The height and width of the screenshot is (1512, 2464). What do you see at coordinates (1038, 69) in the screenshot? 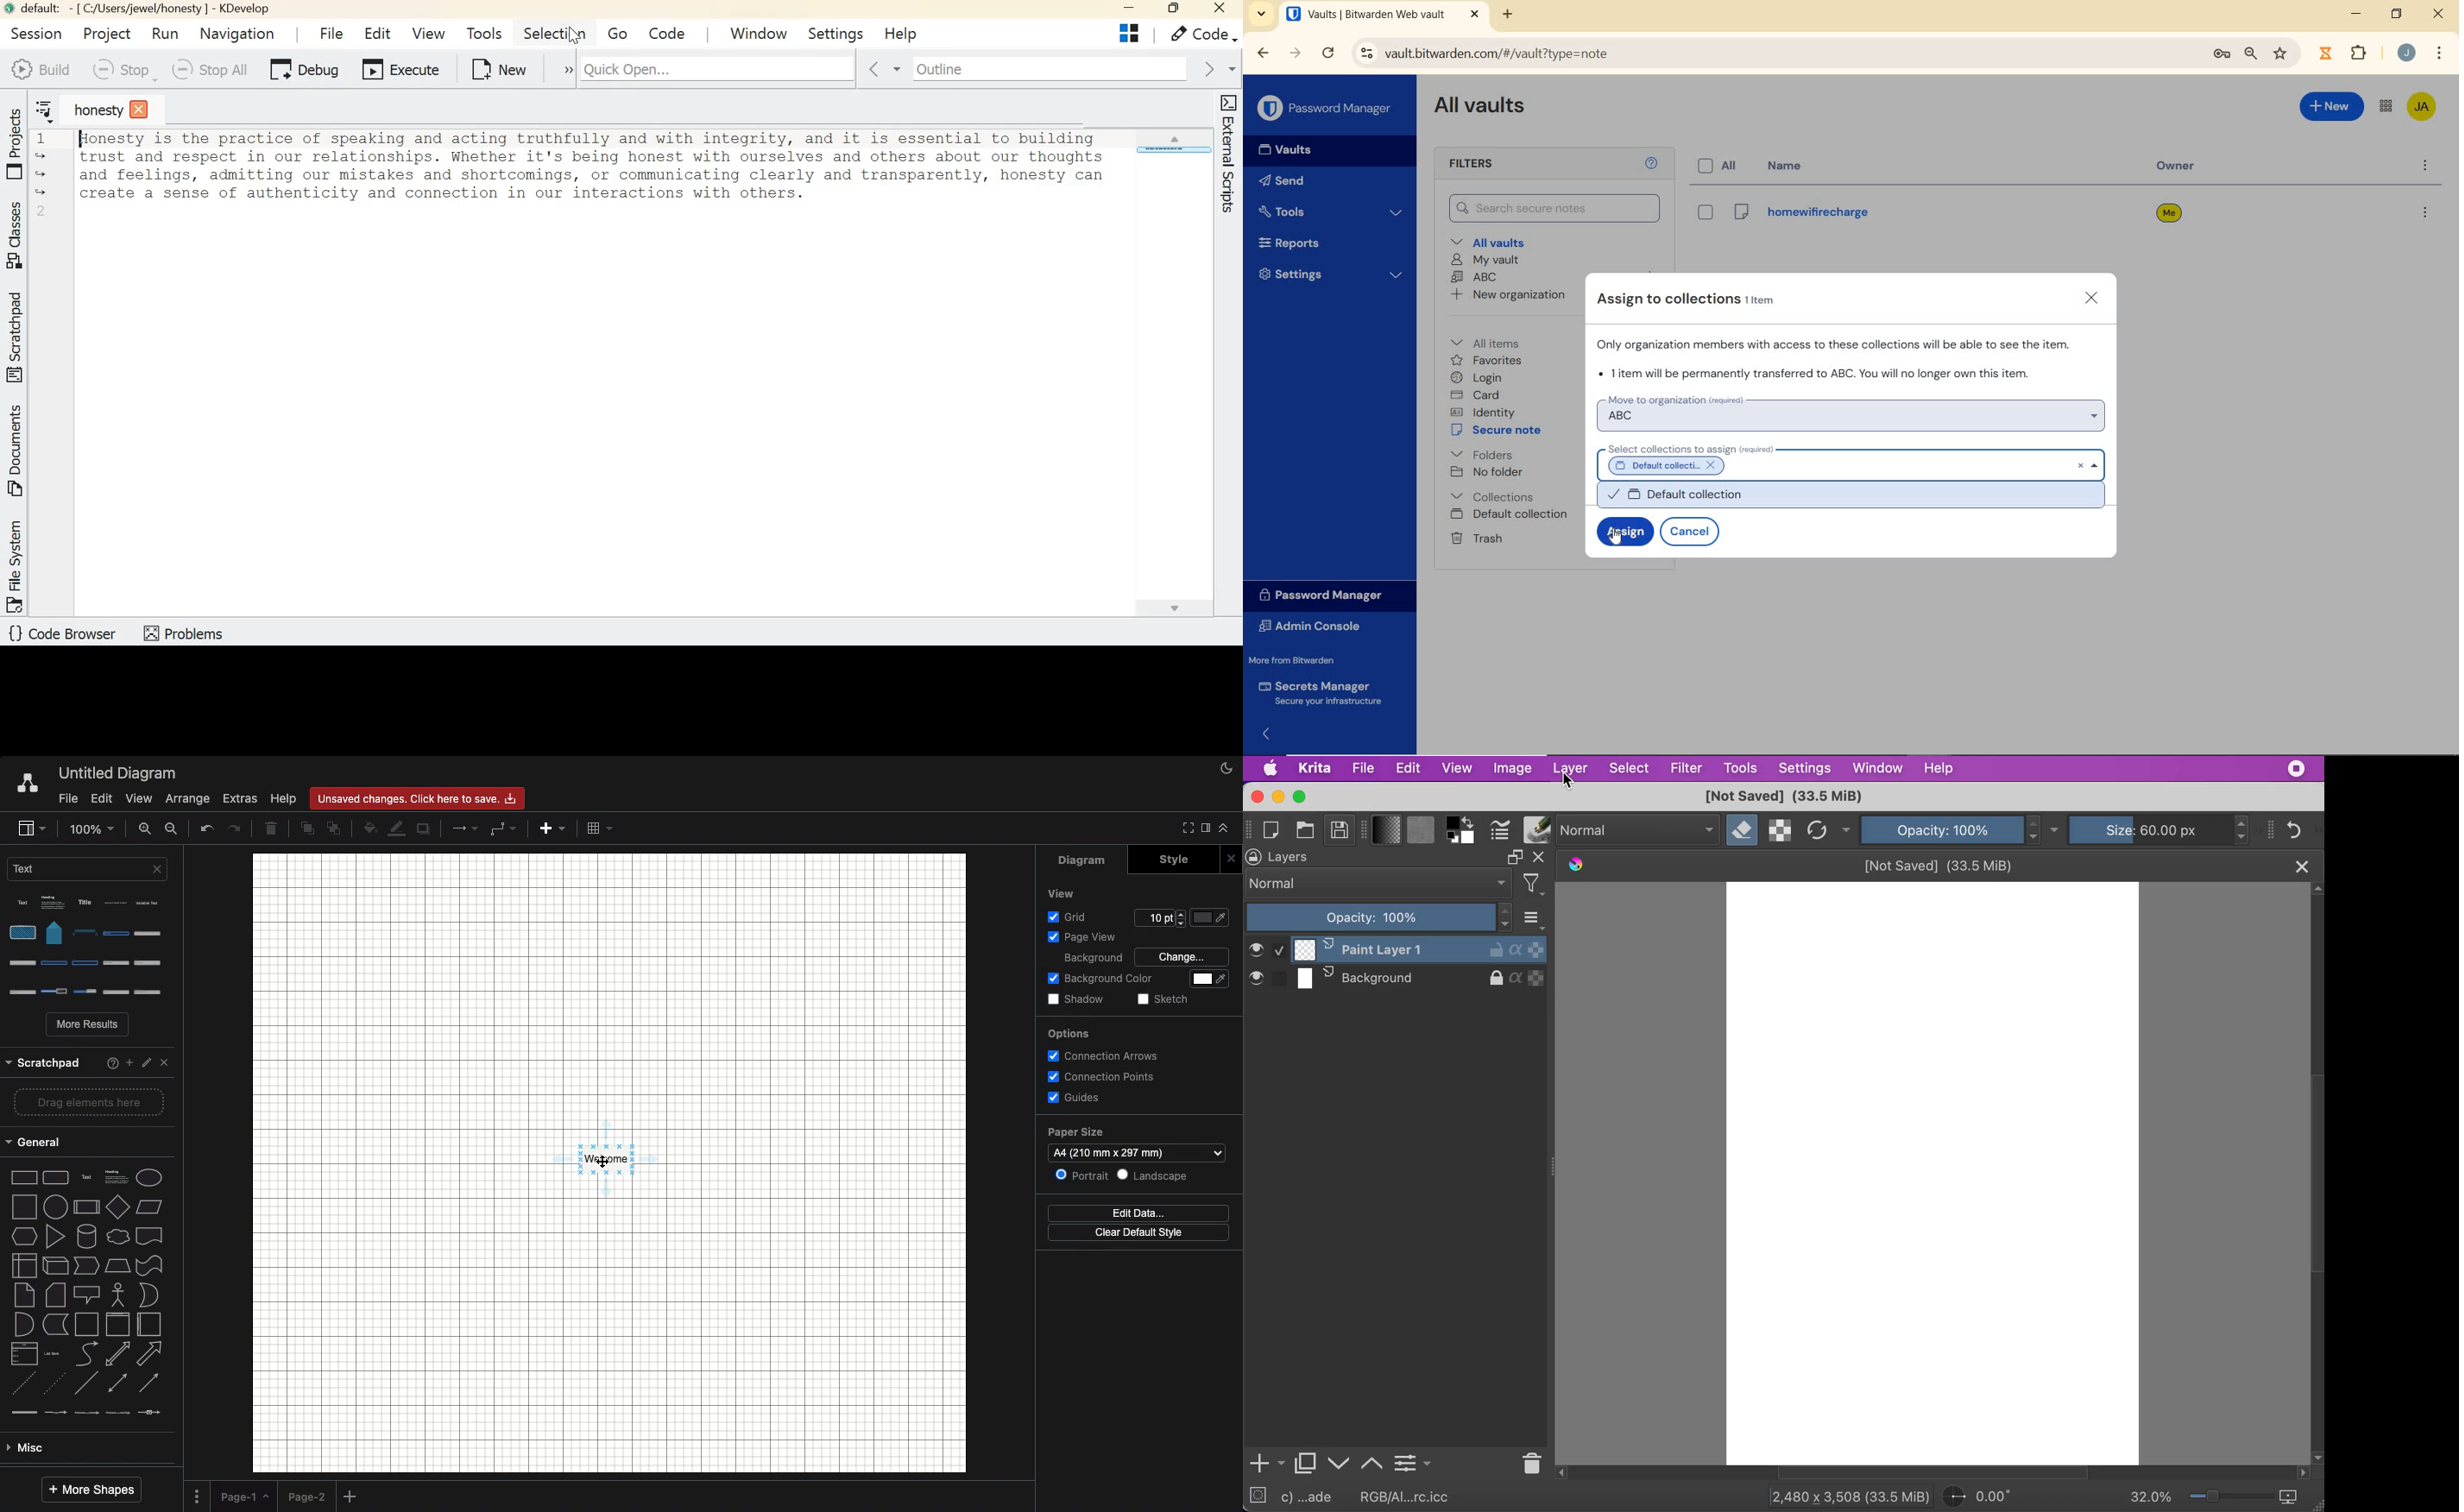
I see `Outline` at bounding box center [1038, 69].